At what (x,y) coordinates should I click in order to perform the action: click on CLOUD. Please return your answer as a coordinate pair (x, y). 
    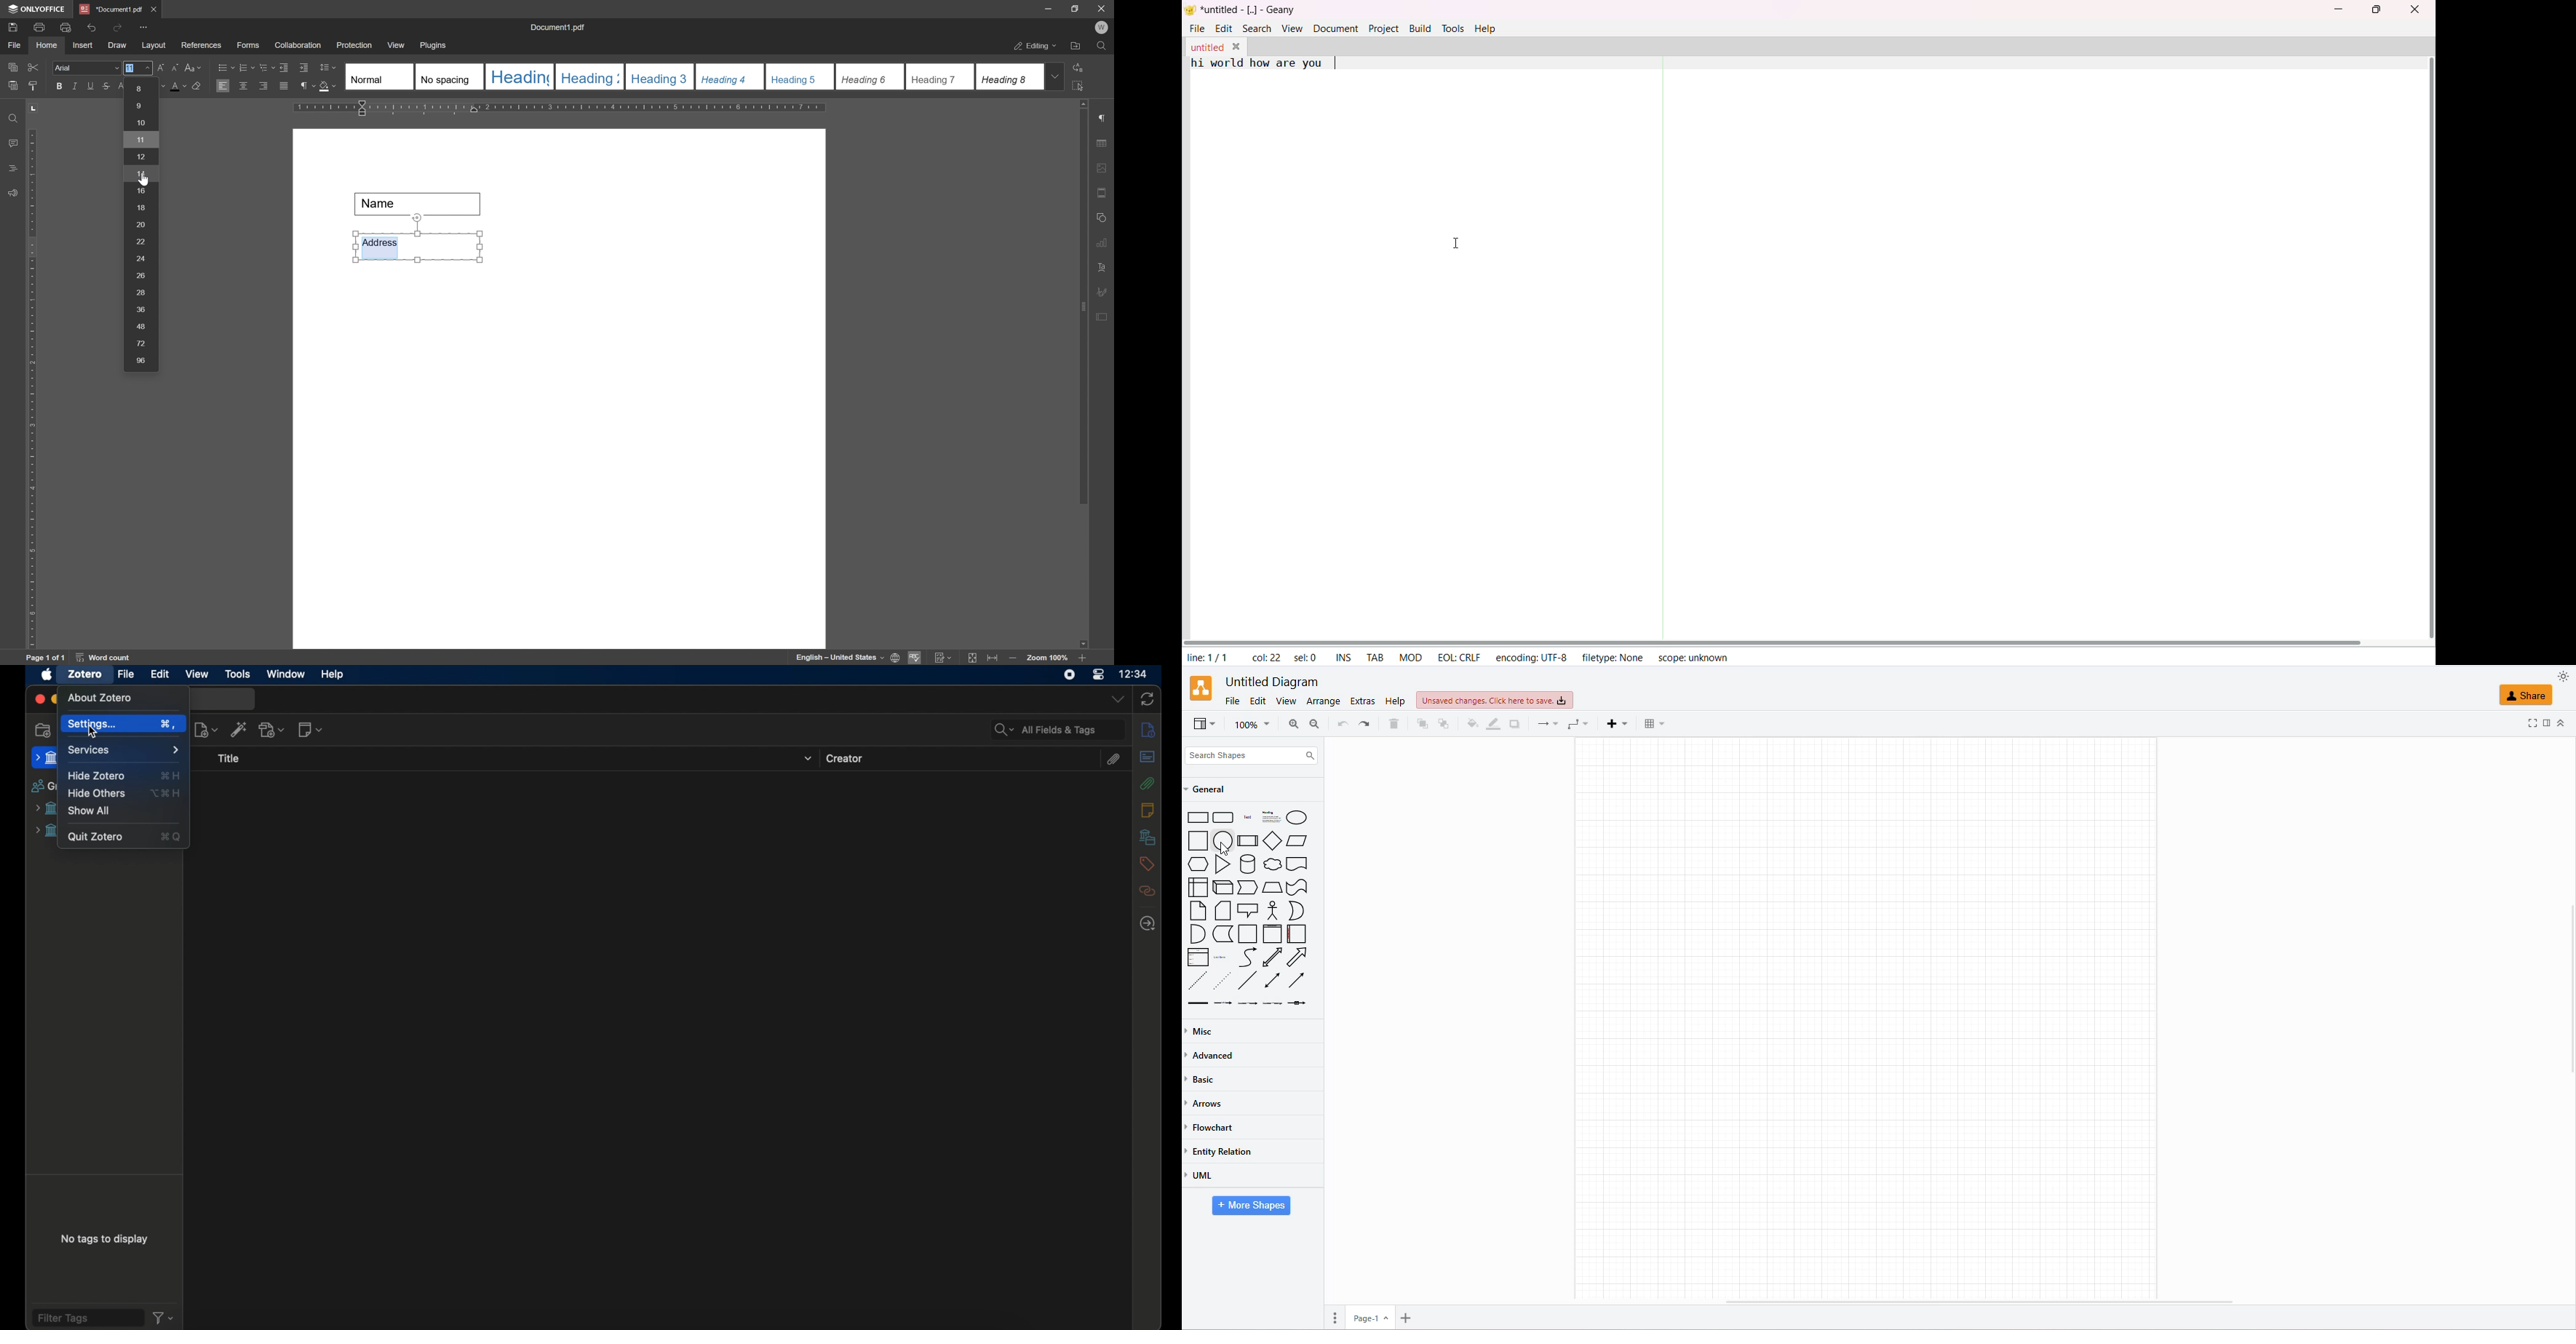
    Looking at the image, I should click on (1274, 864).